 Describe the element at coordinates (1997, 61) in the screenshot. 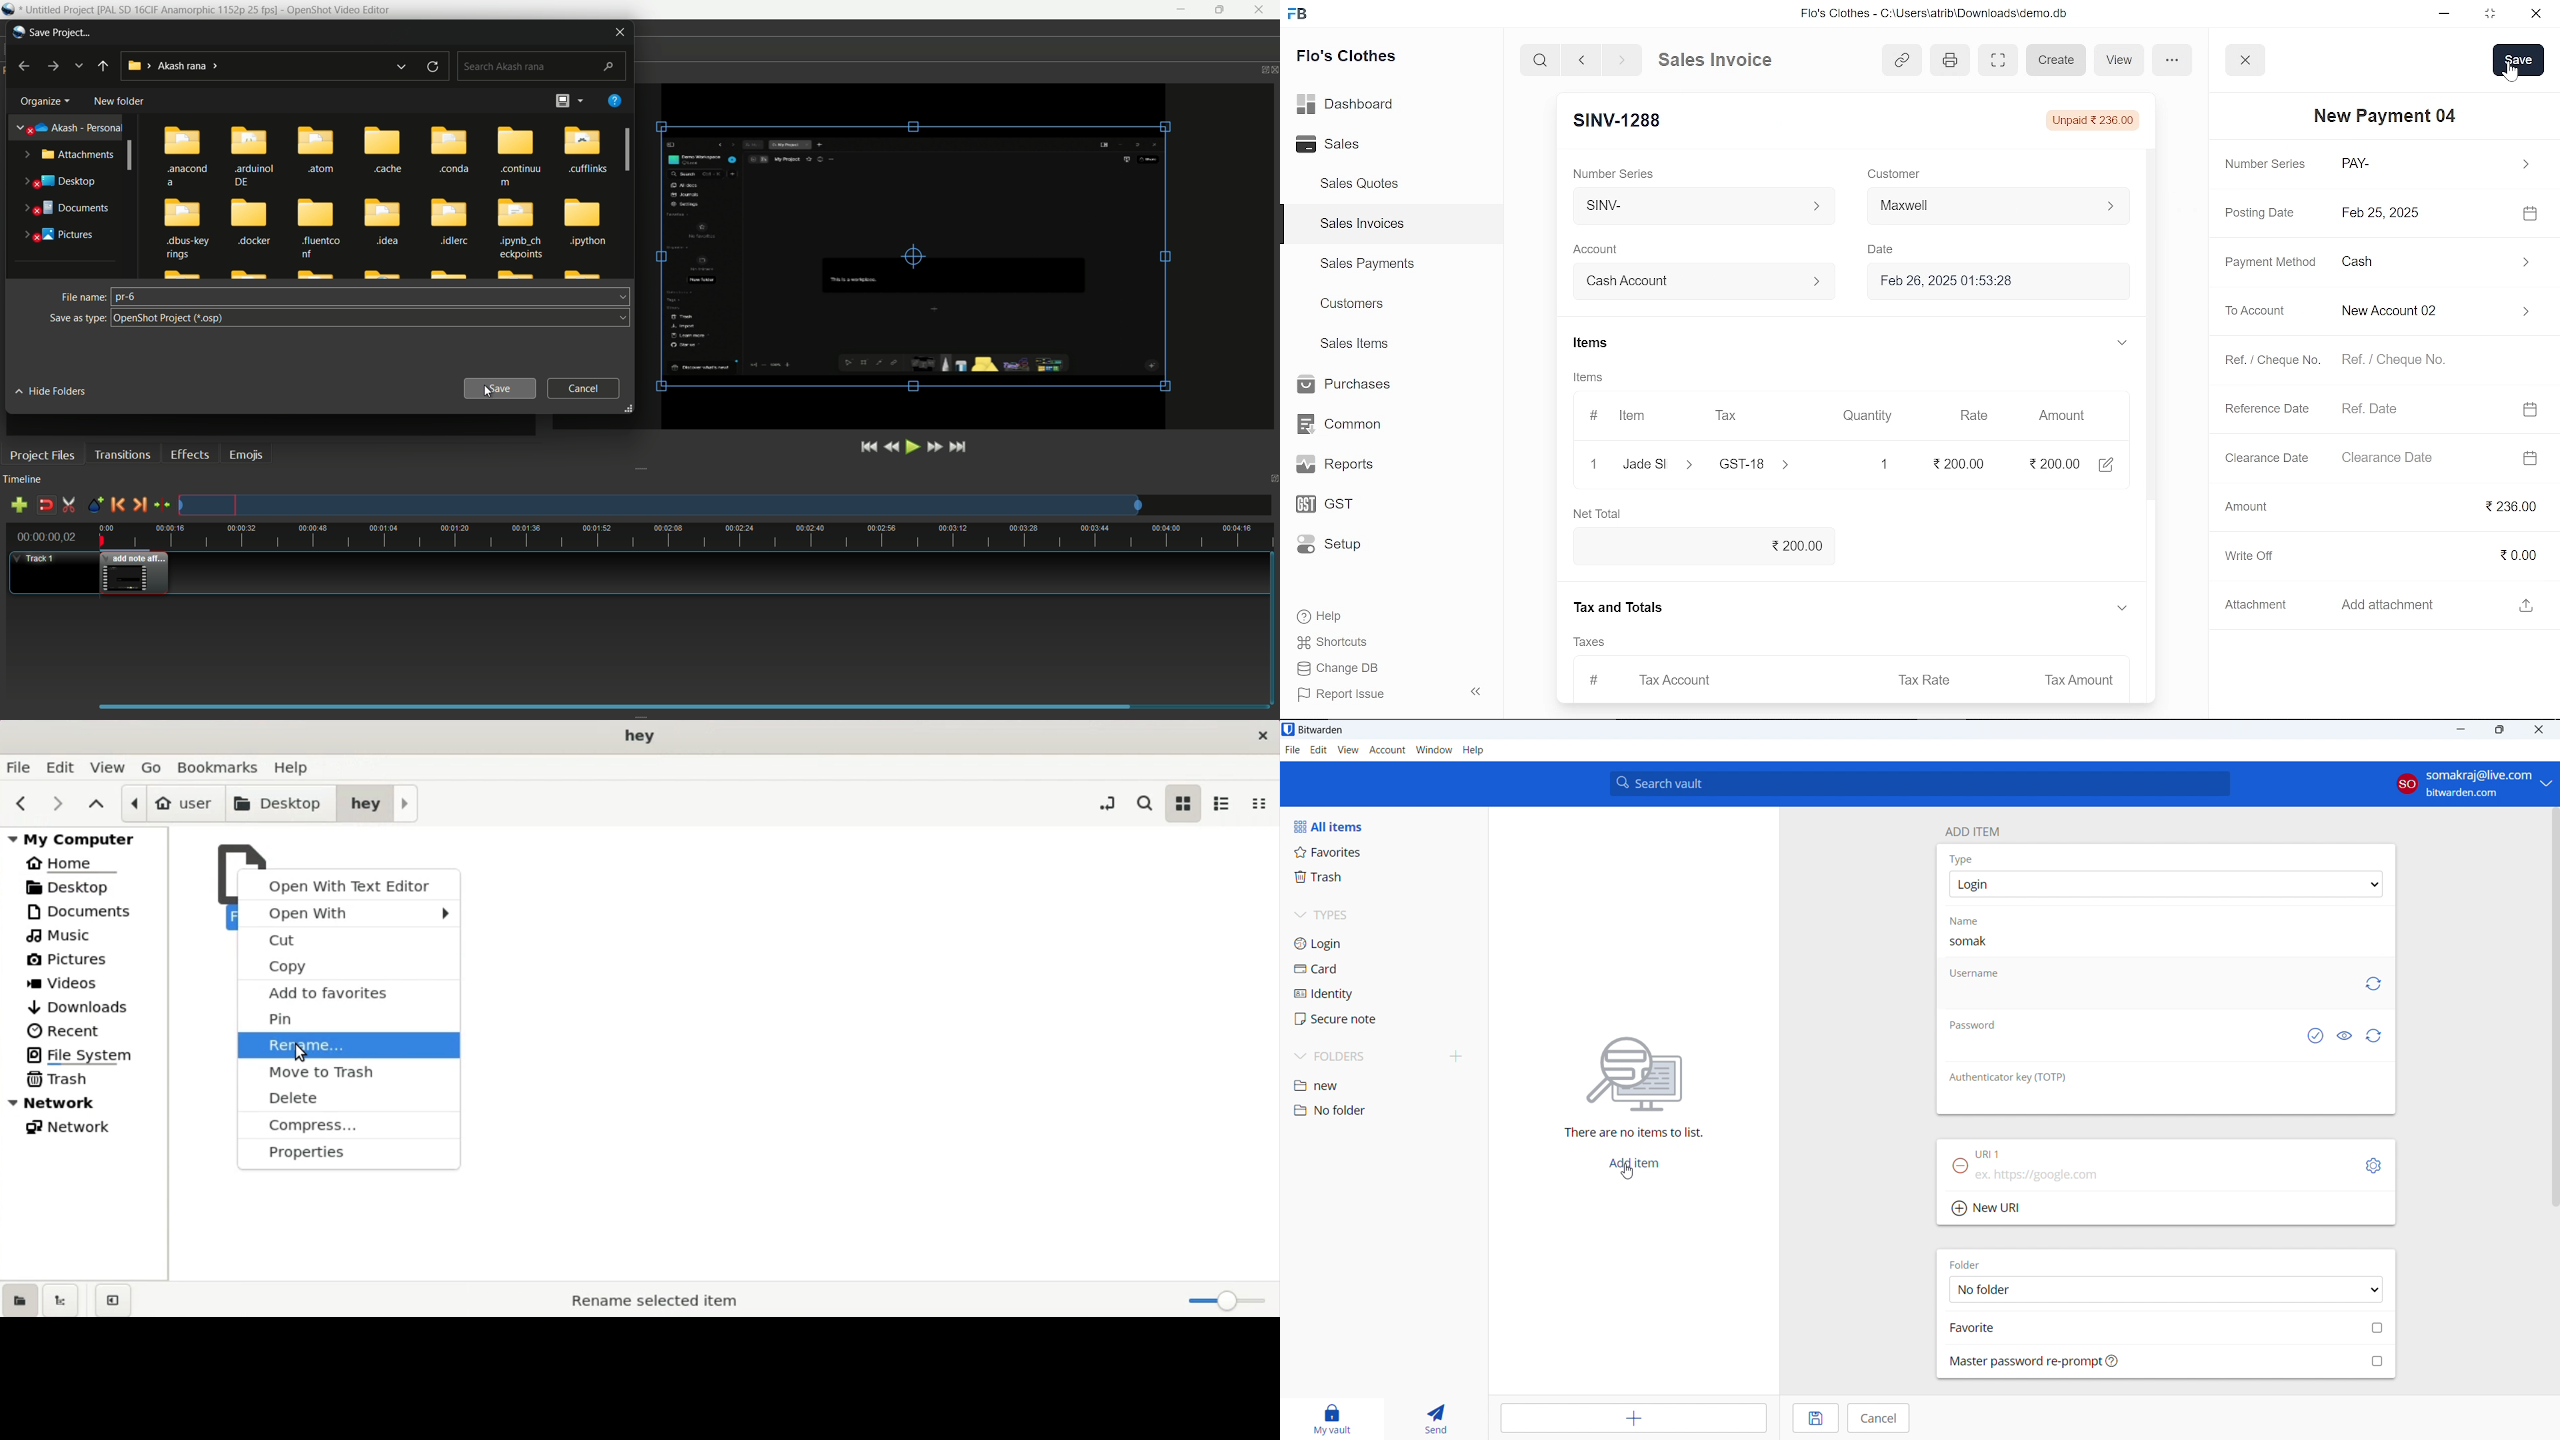

I see `full screen` at that location.